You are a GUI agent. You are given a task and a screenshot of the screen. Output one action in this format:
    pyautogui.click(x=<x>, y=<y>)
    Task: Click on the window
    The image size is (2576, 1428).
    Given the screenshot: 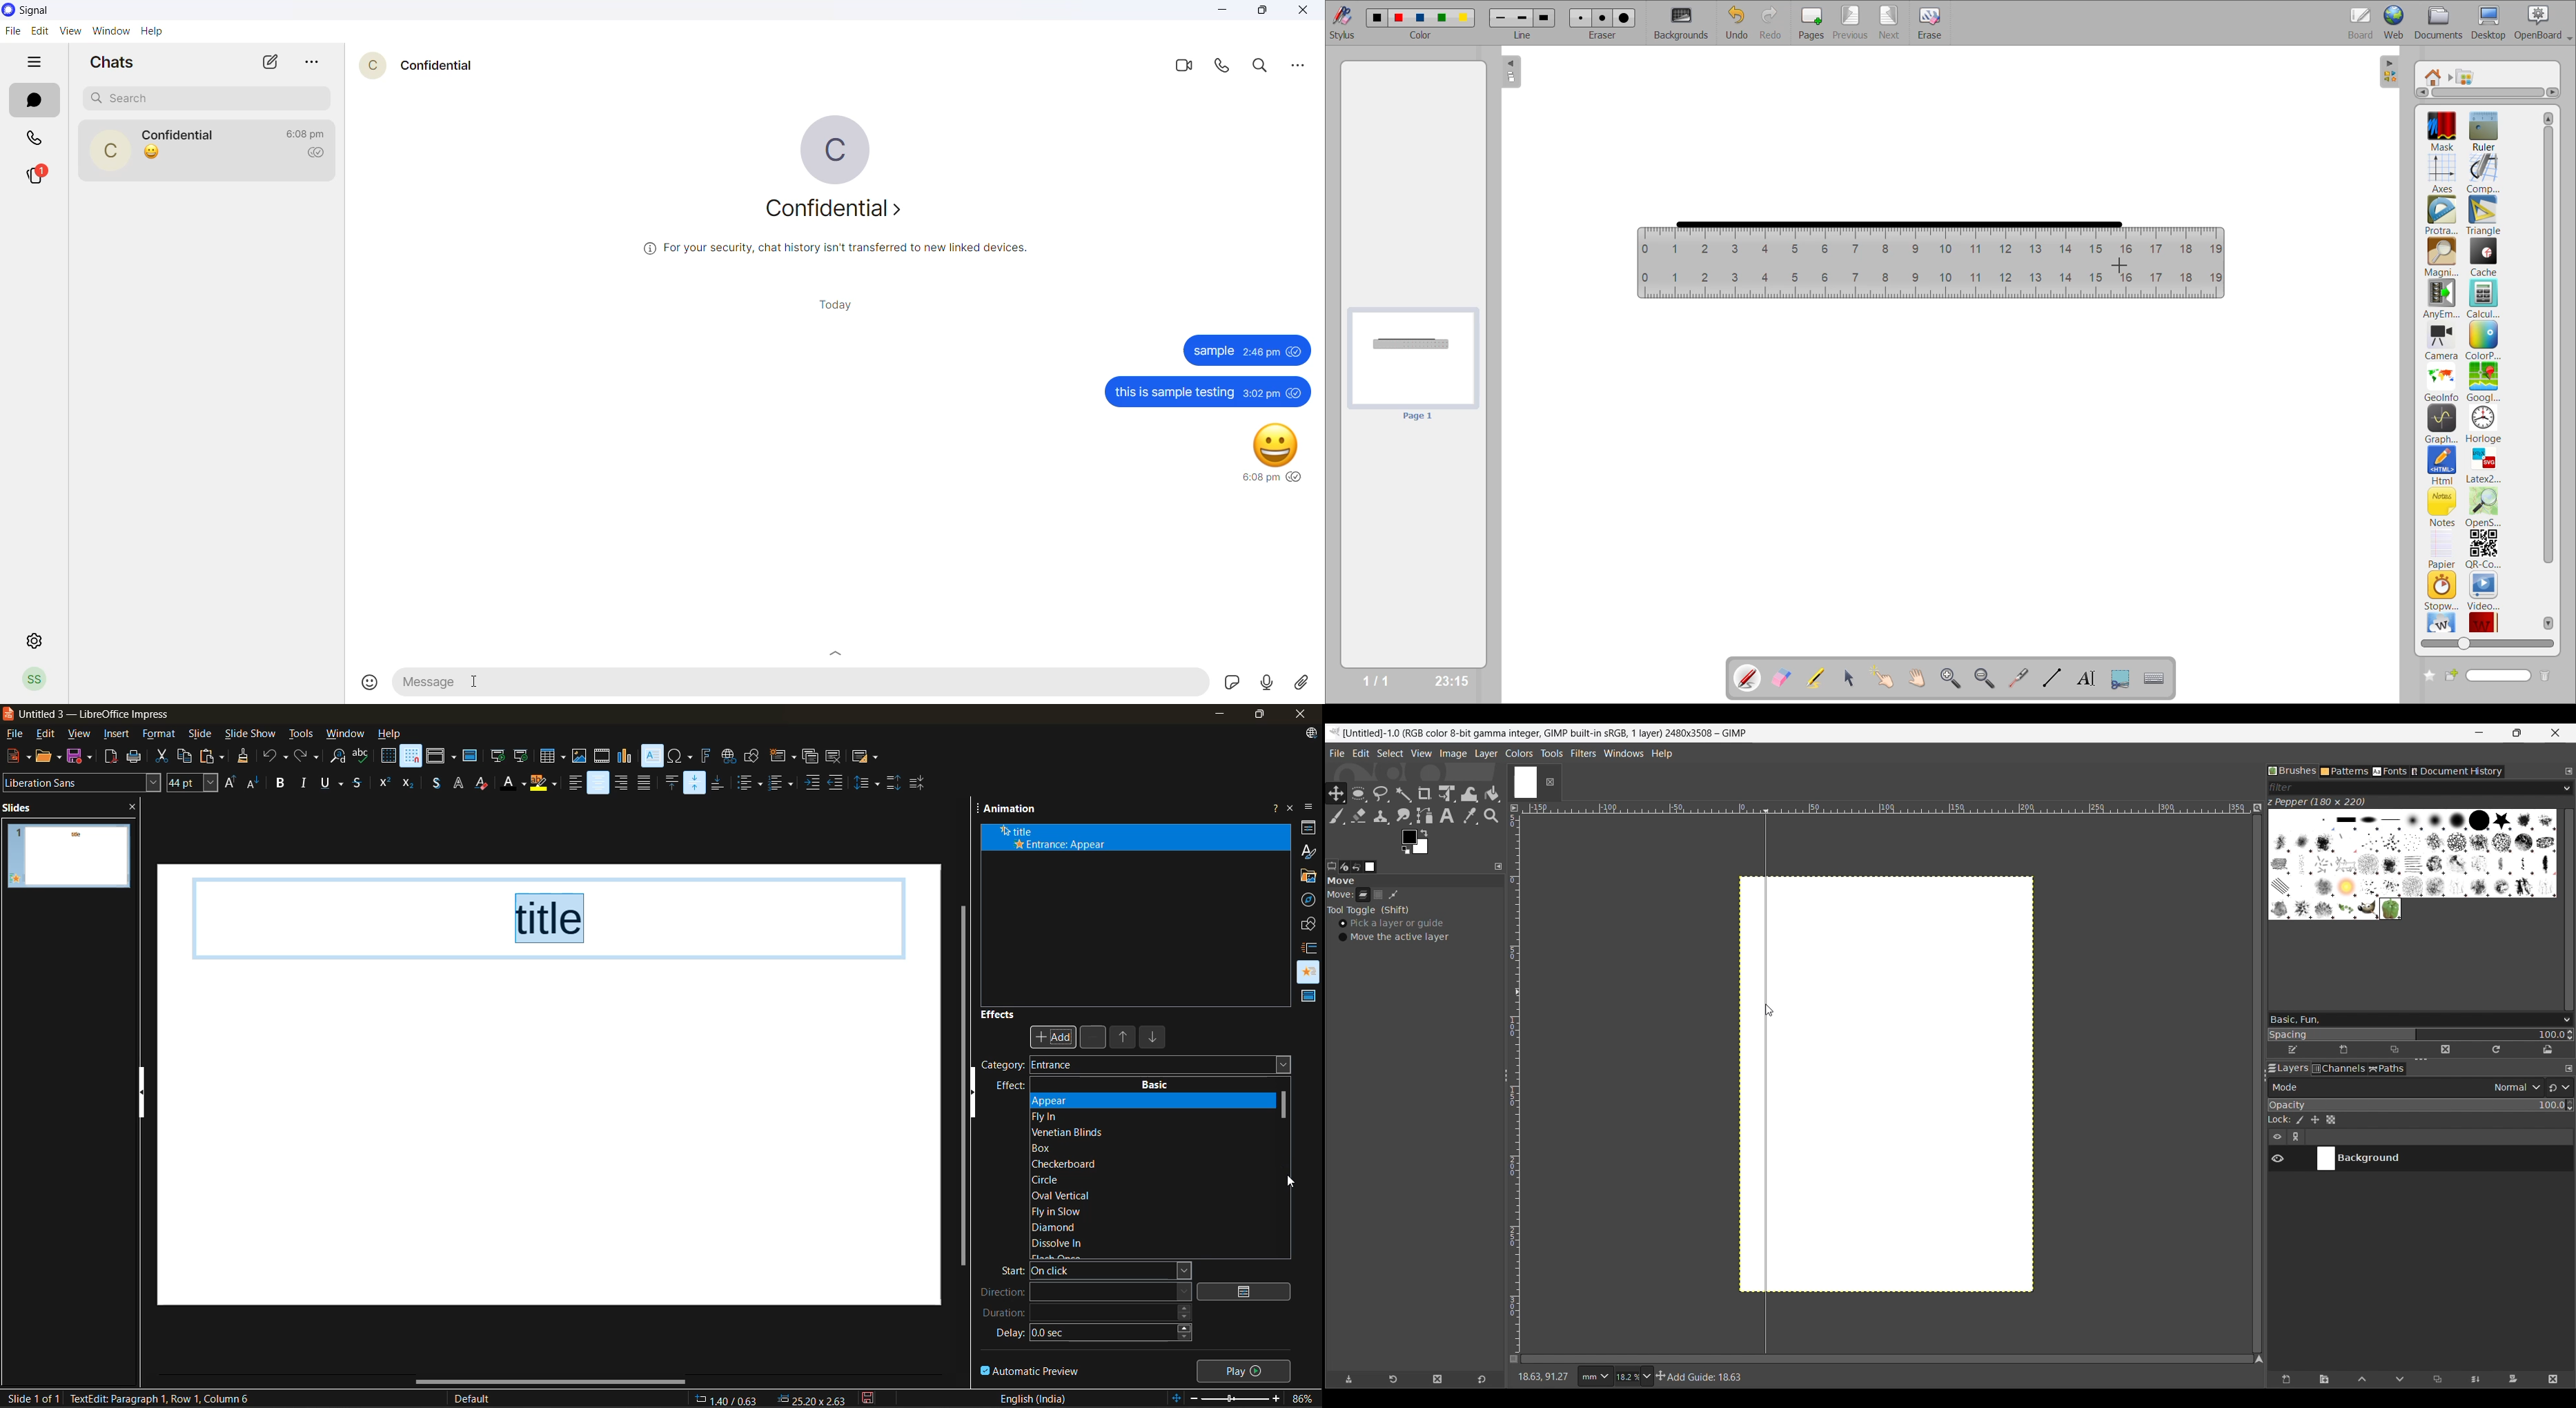 What is the action you would take?
    pyautogui.click(x=113, y=31)
    